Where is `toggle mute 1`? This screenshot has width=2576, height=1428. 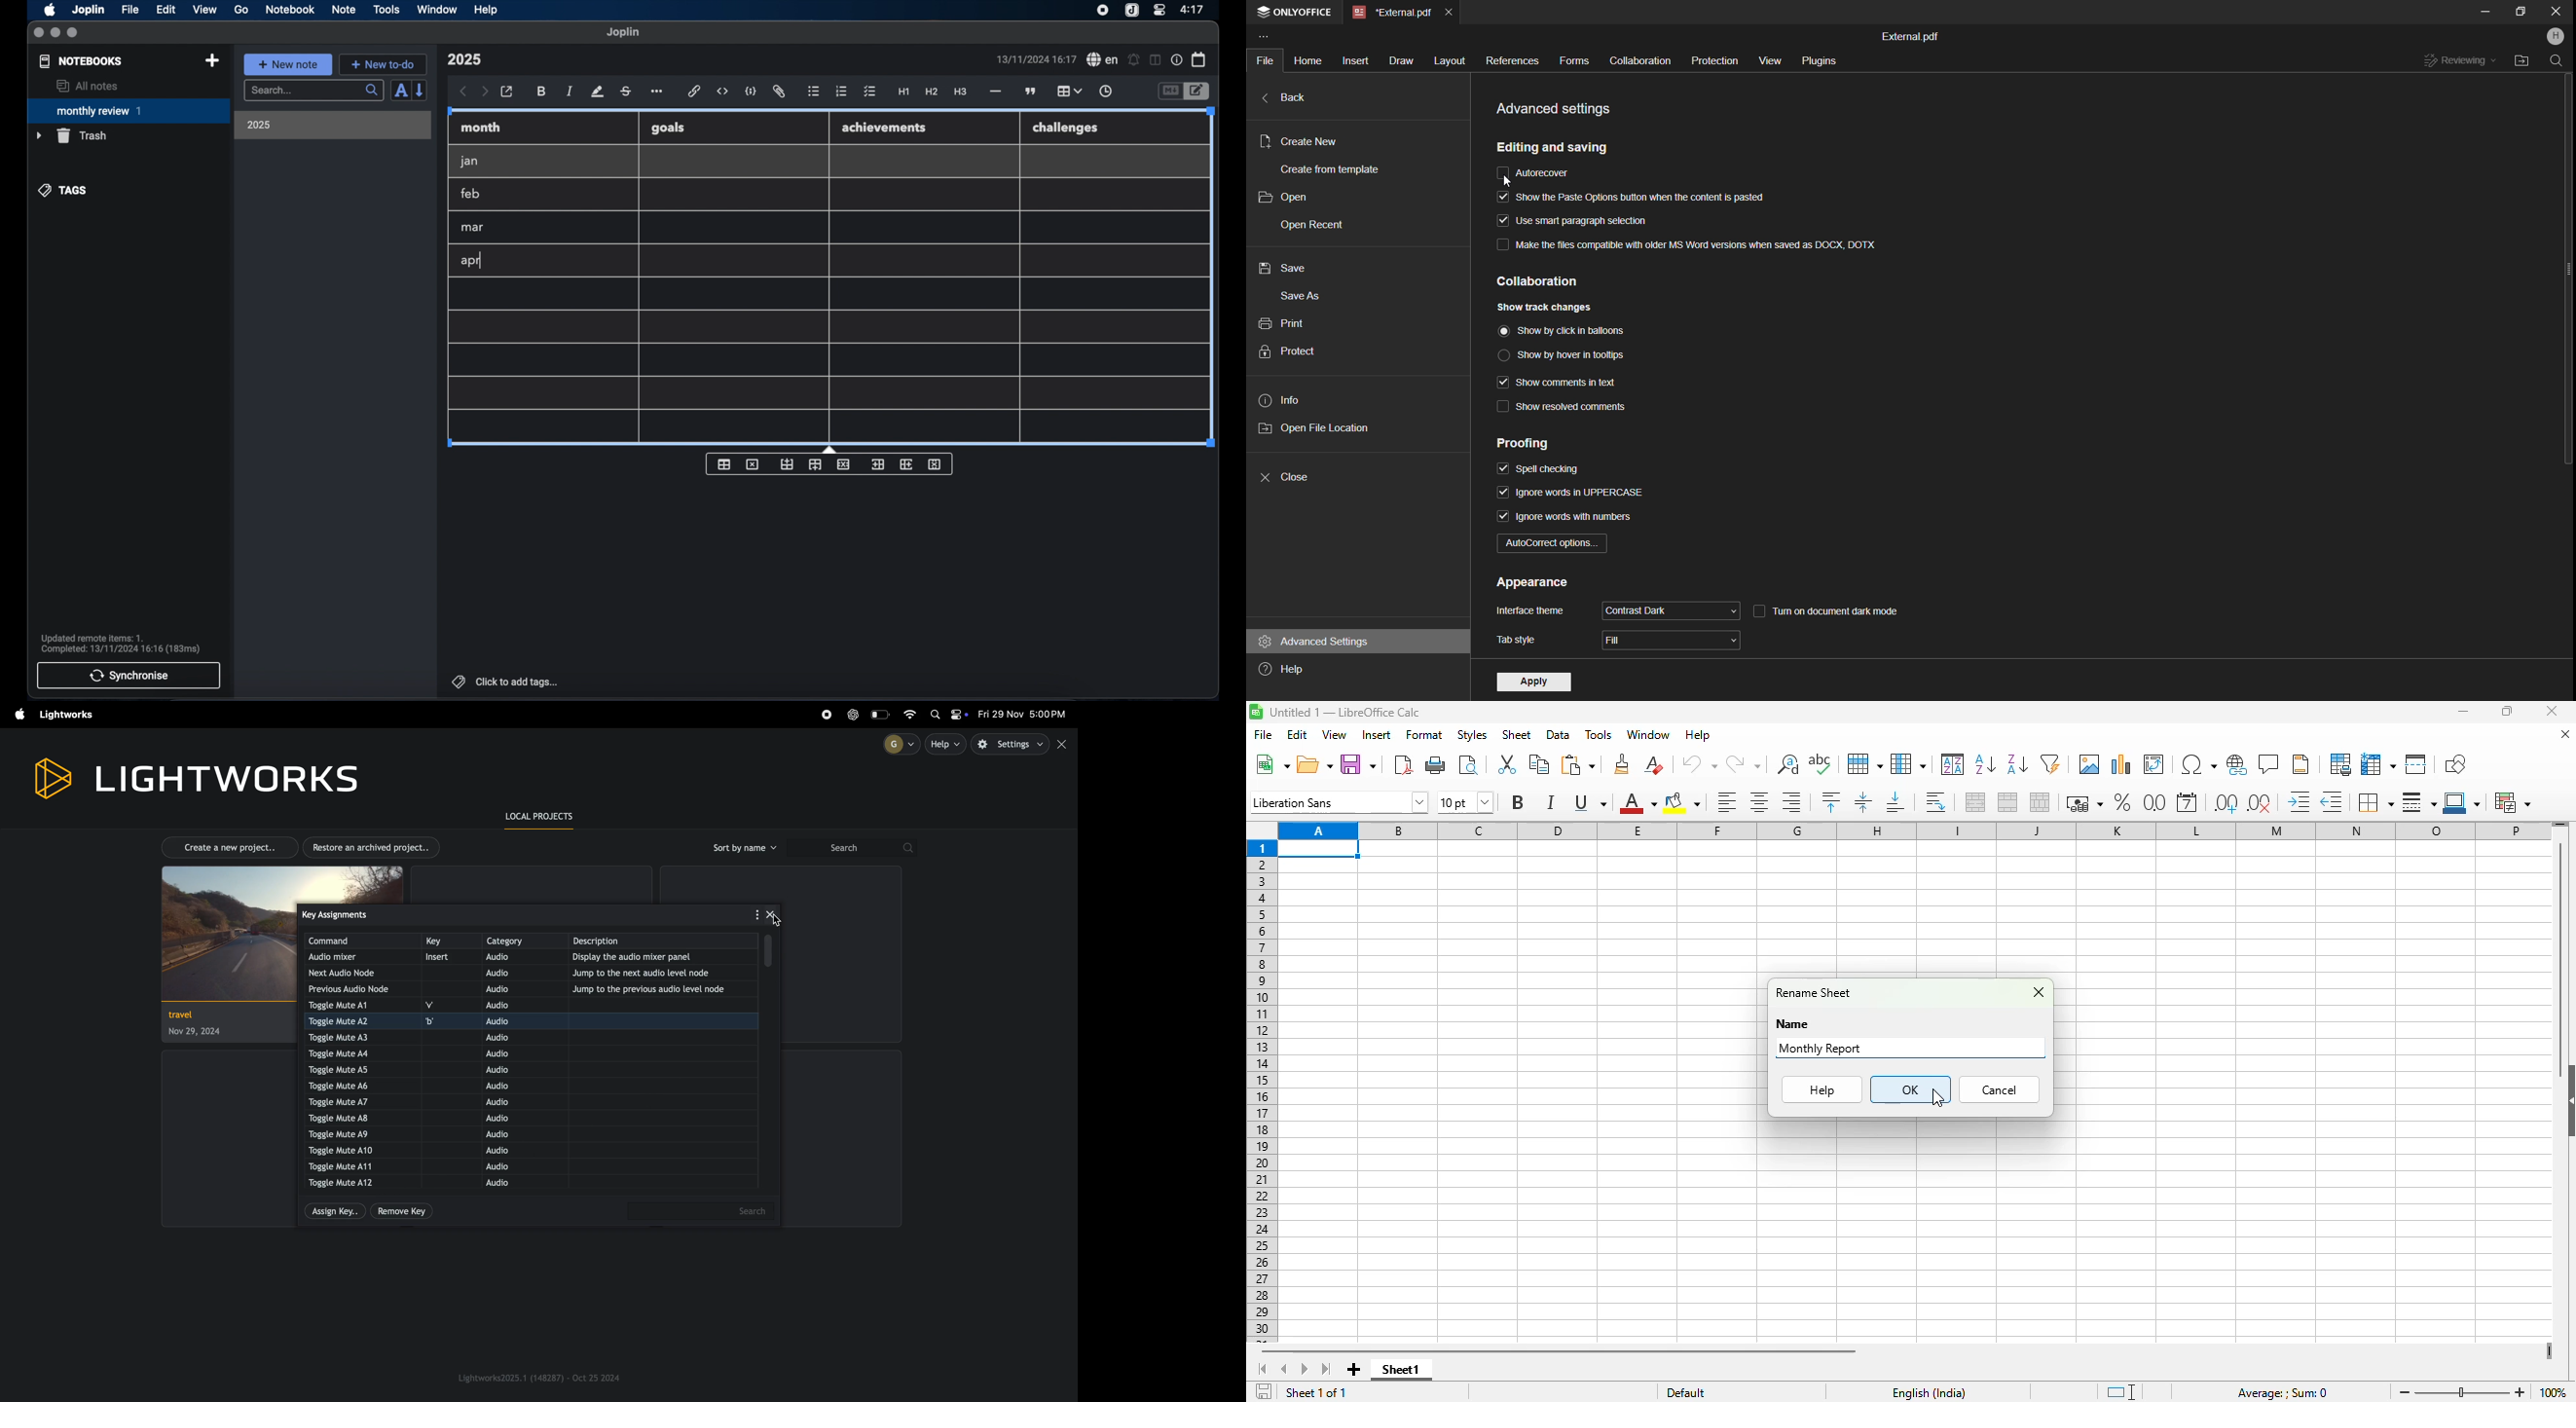 toggle mute 1 is located at coordinates (348, 1006).